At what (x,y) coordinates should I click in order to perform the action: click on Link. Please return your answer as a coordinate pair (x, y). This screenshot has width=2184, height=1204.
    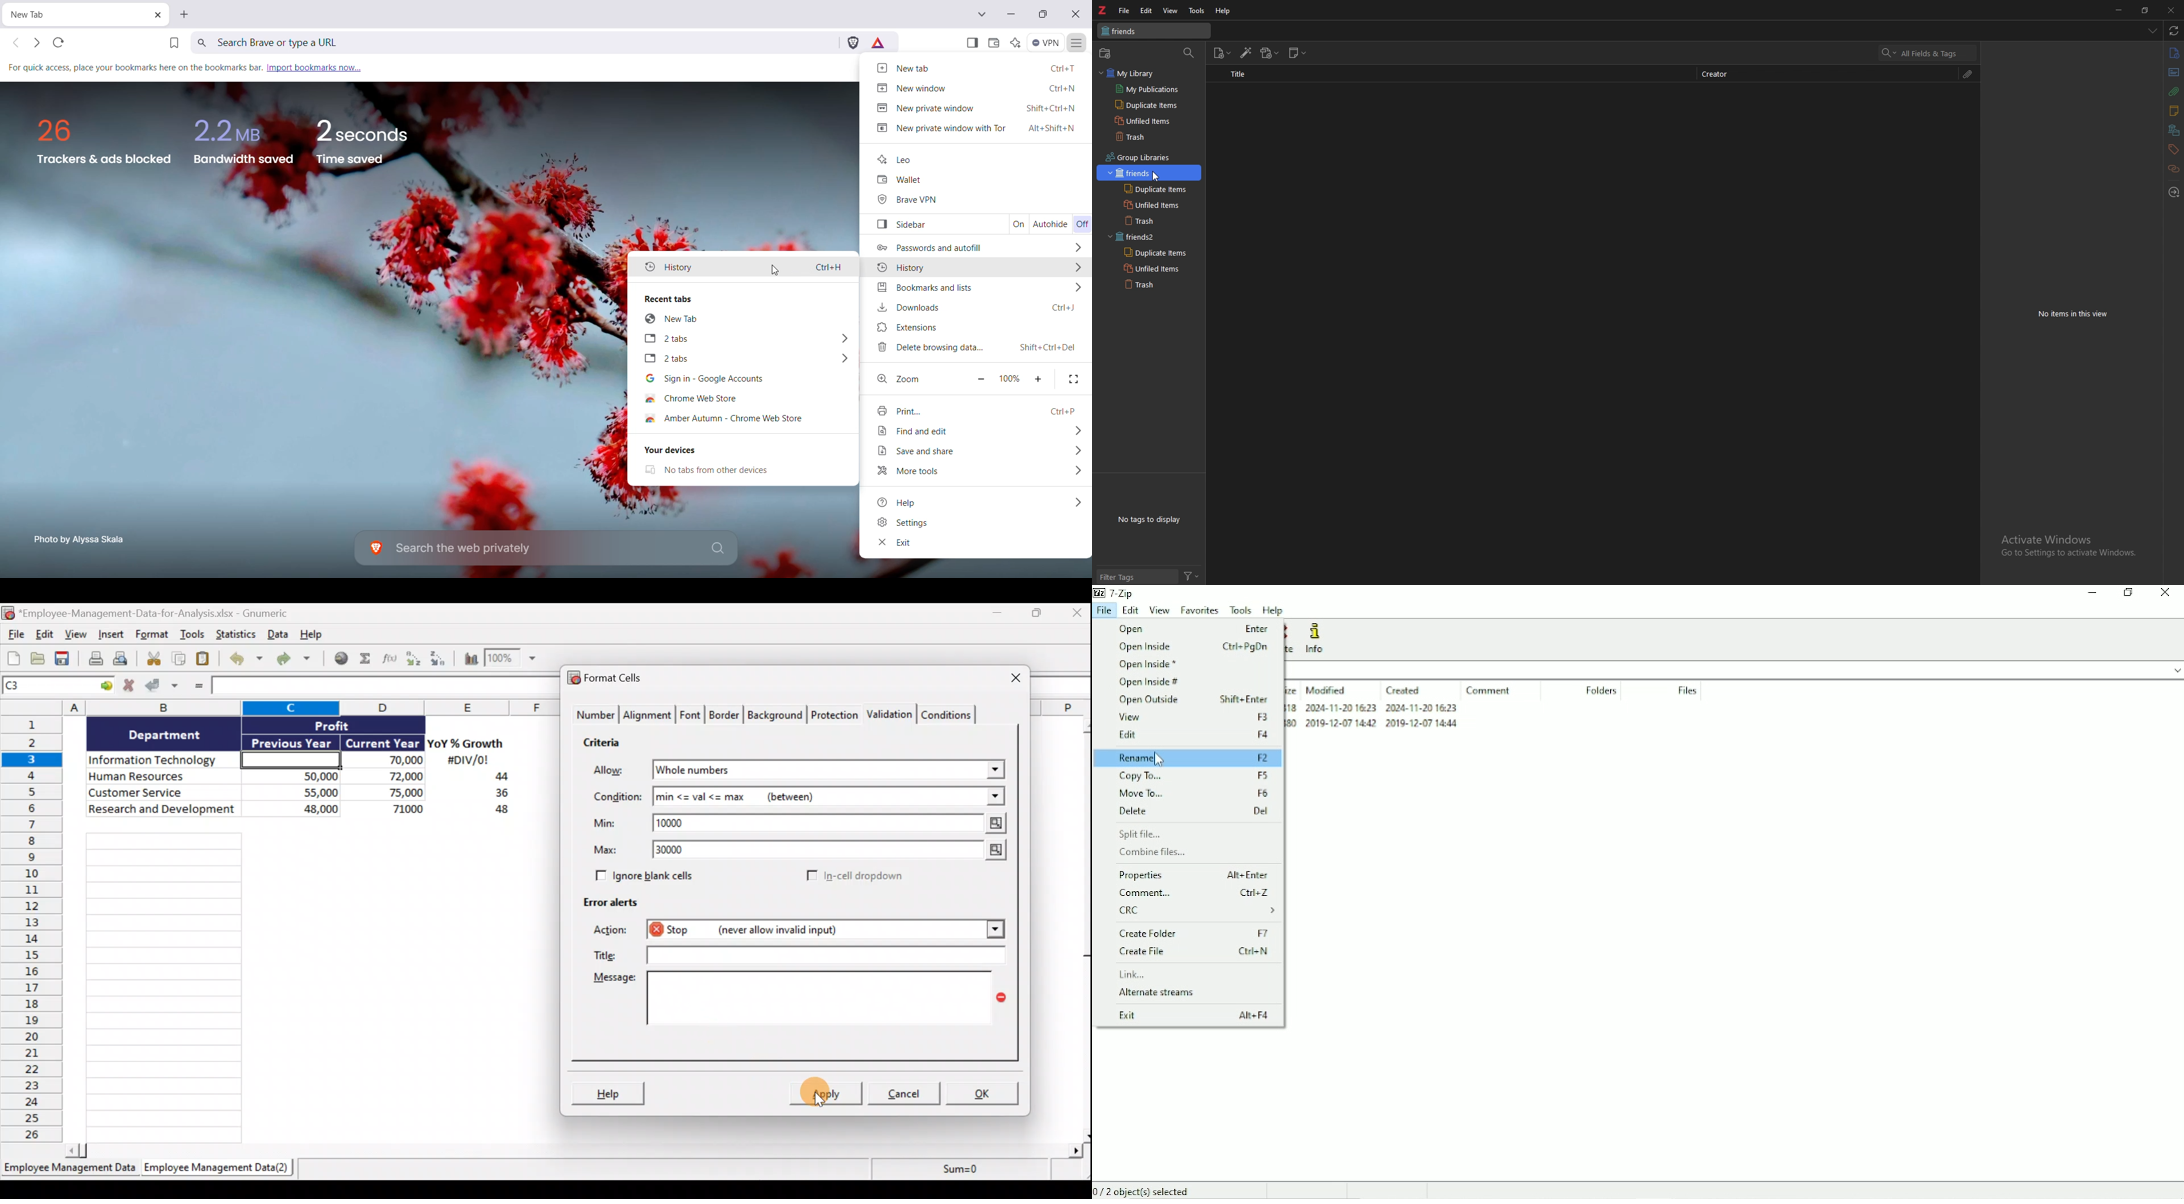
    Looking at the image, I should click on (1135, 974).